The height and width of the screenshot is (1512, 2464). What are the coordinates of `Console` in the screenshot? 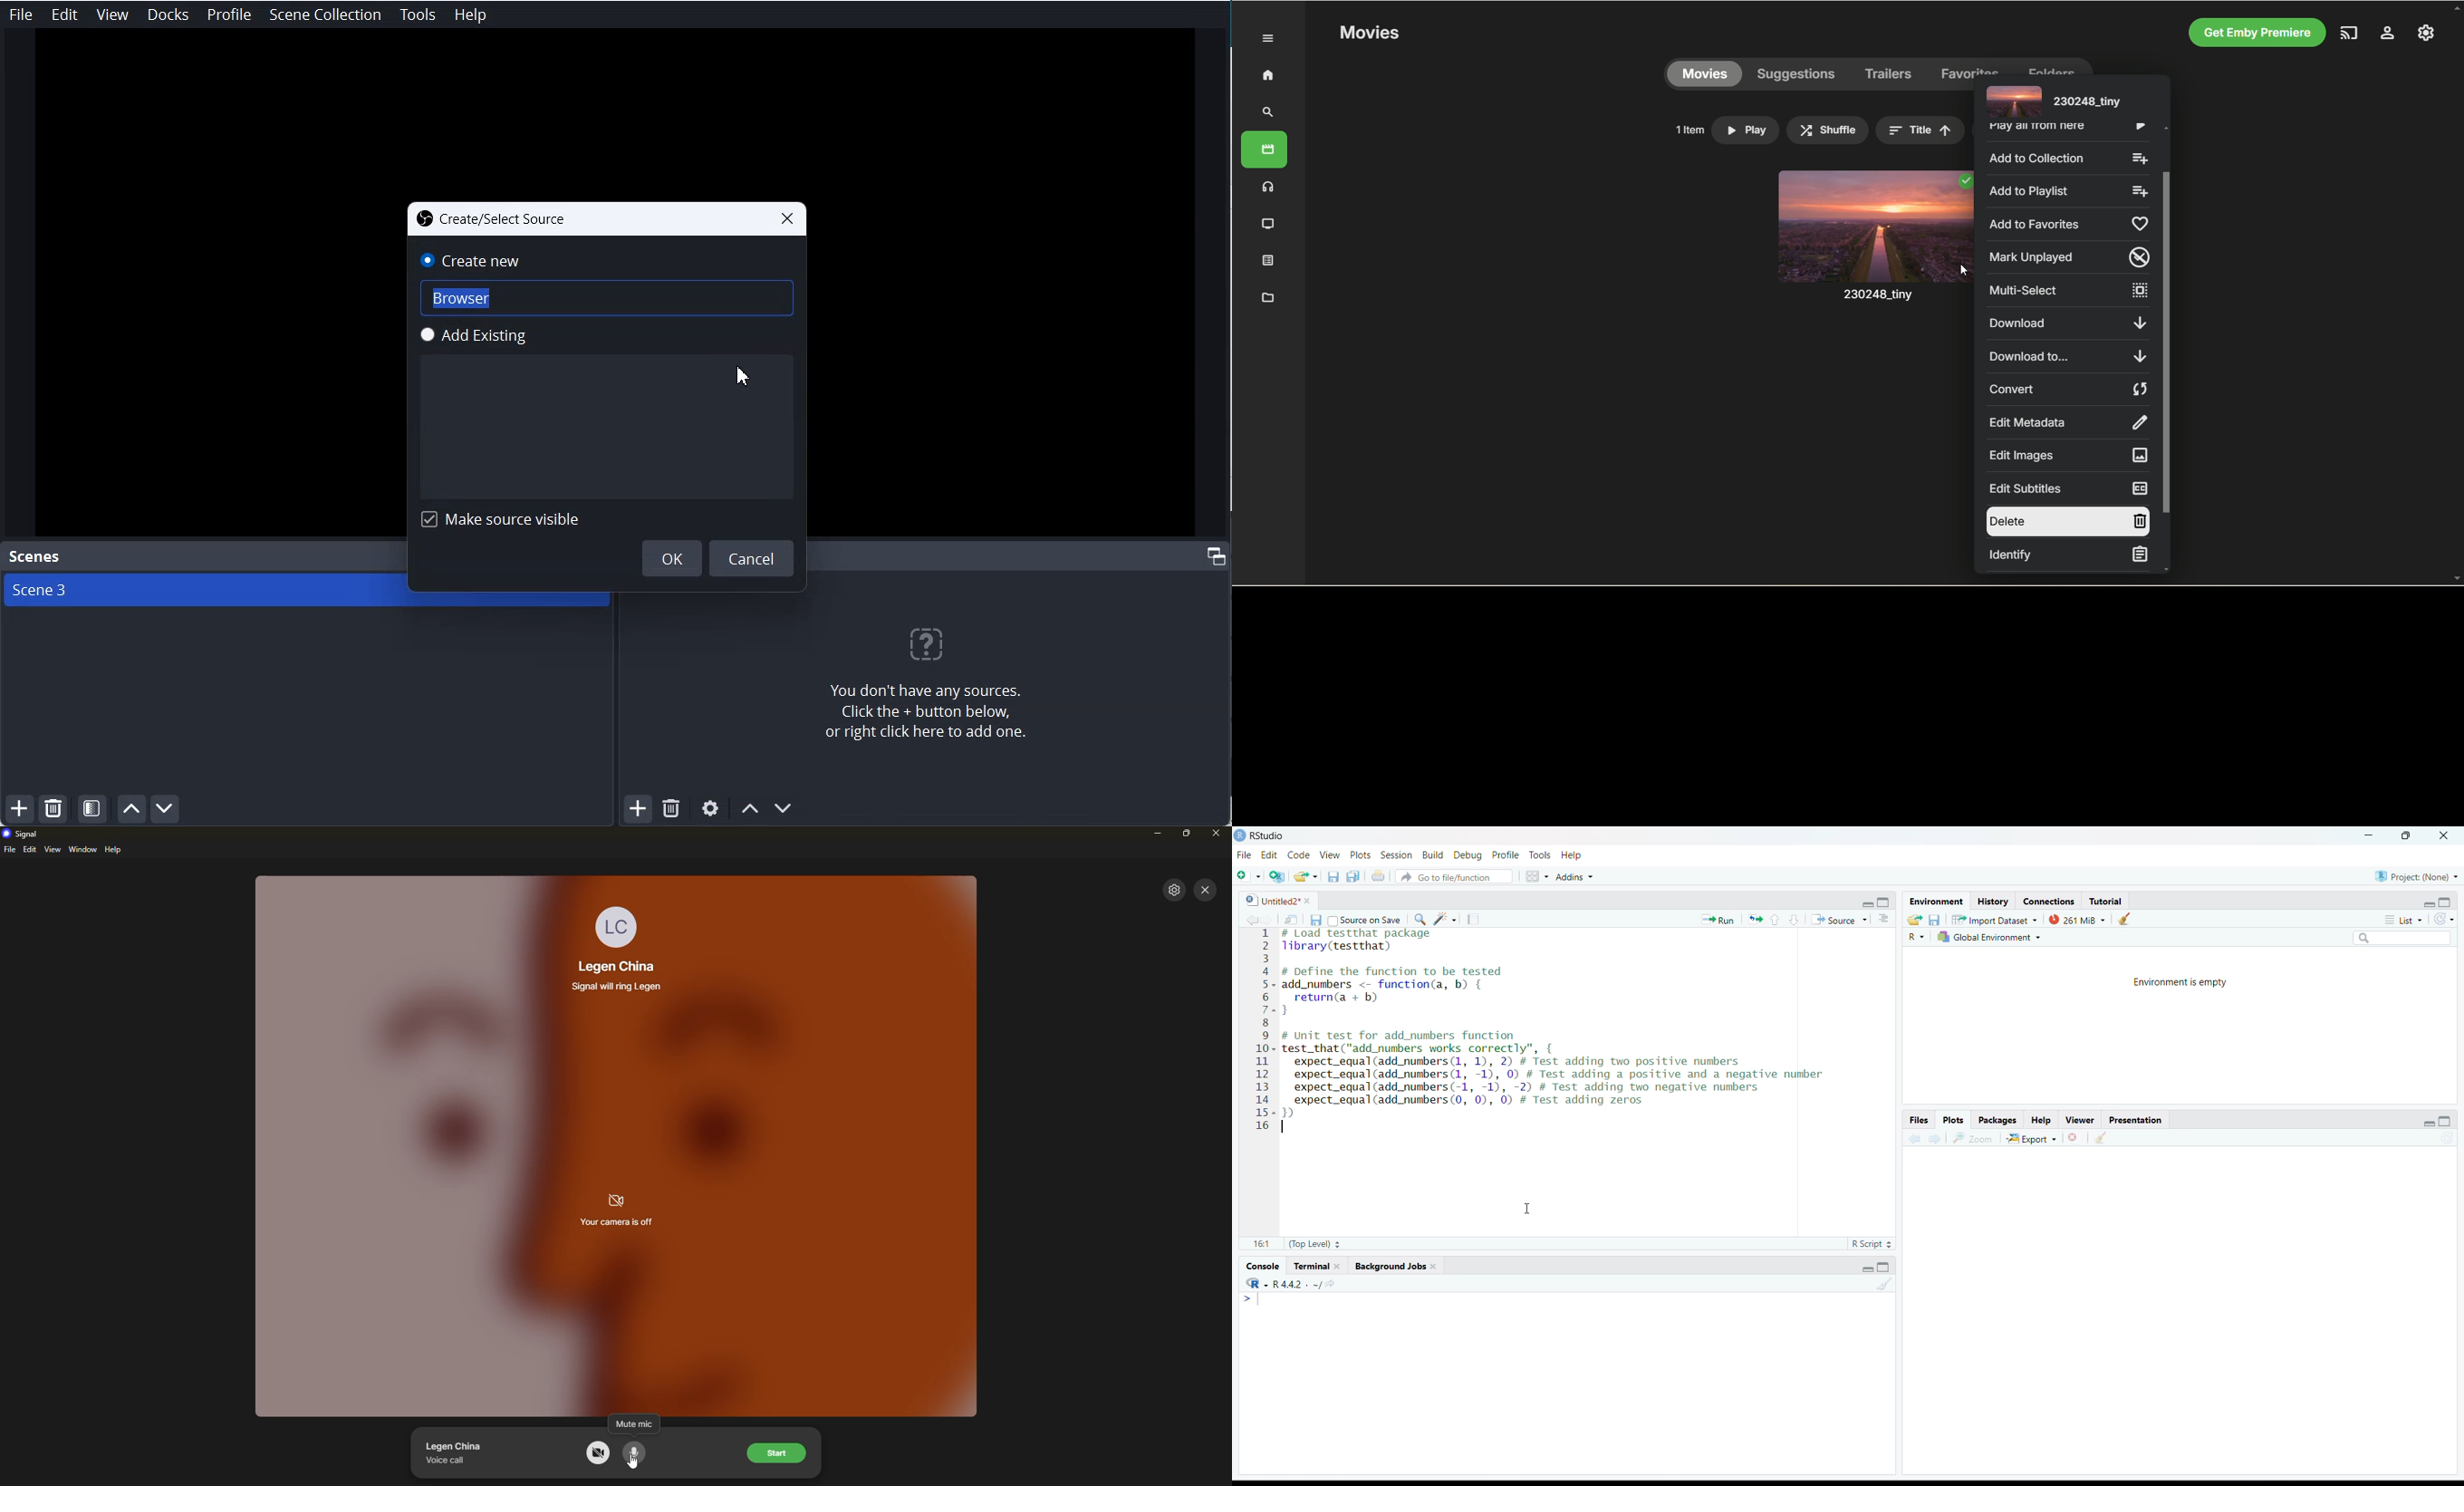 It's located at (1262, 1265).